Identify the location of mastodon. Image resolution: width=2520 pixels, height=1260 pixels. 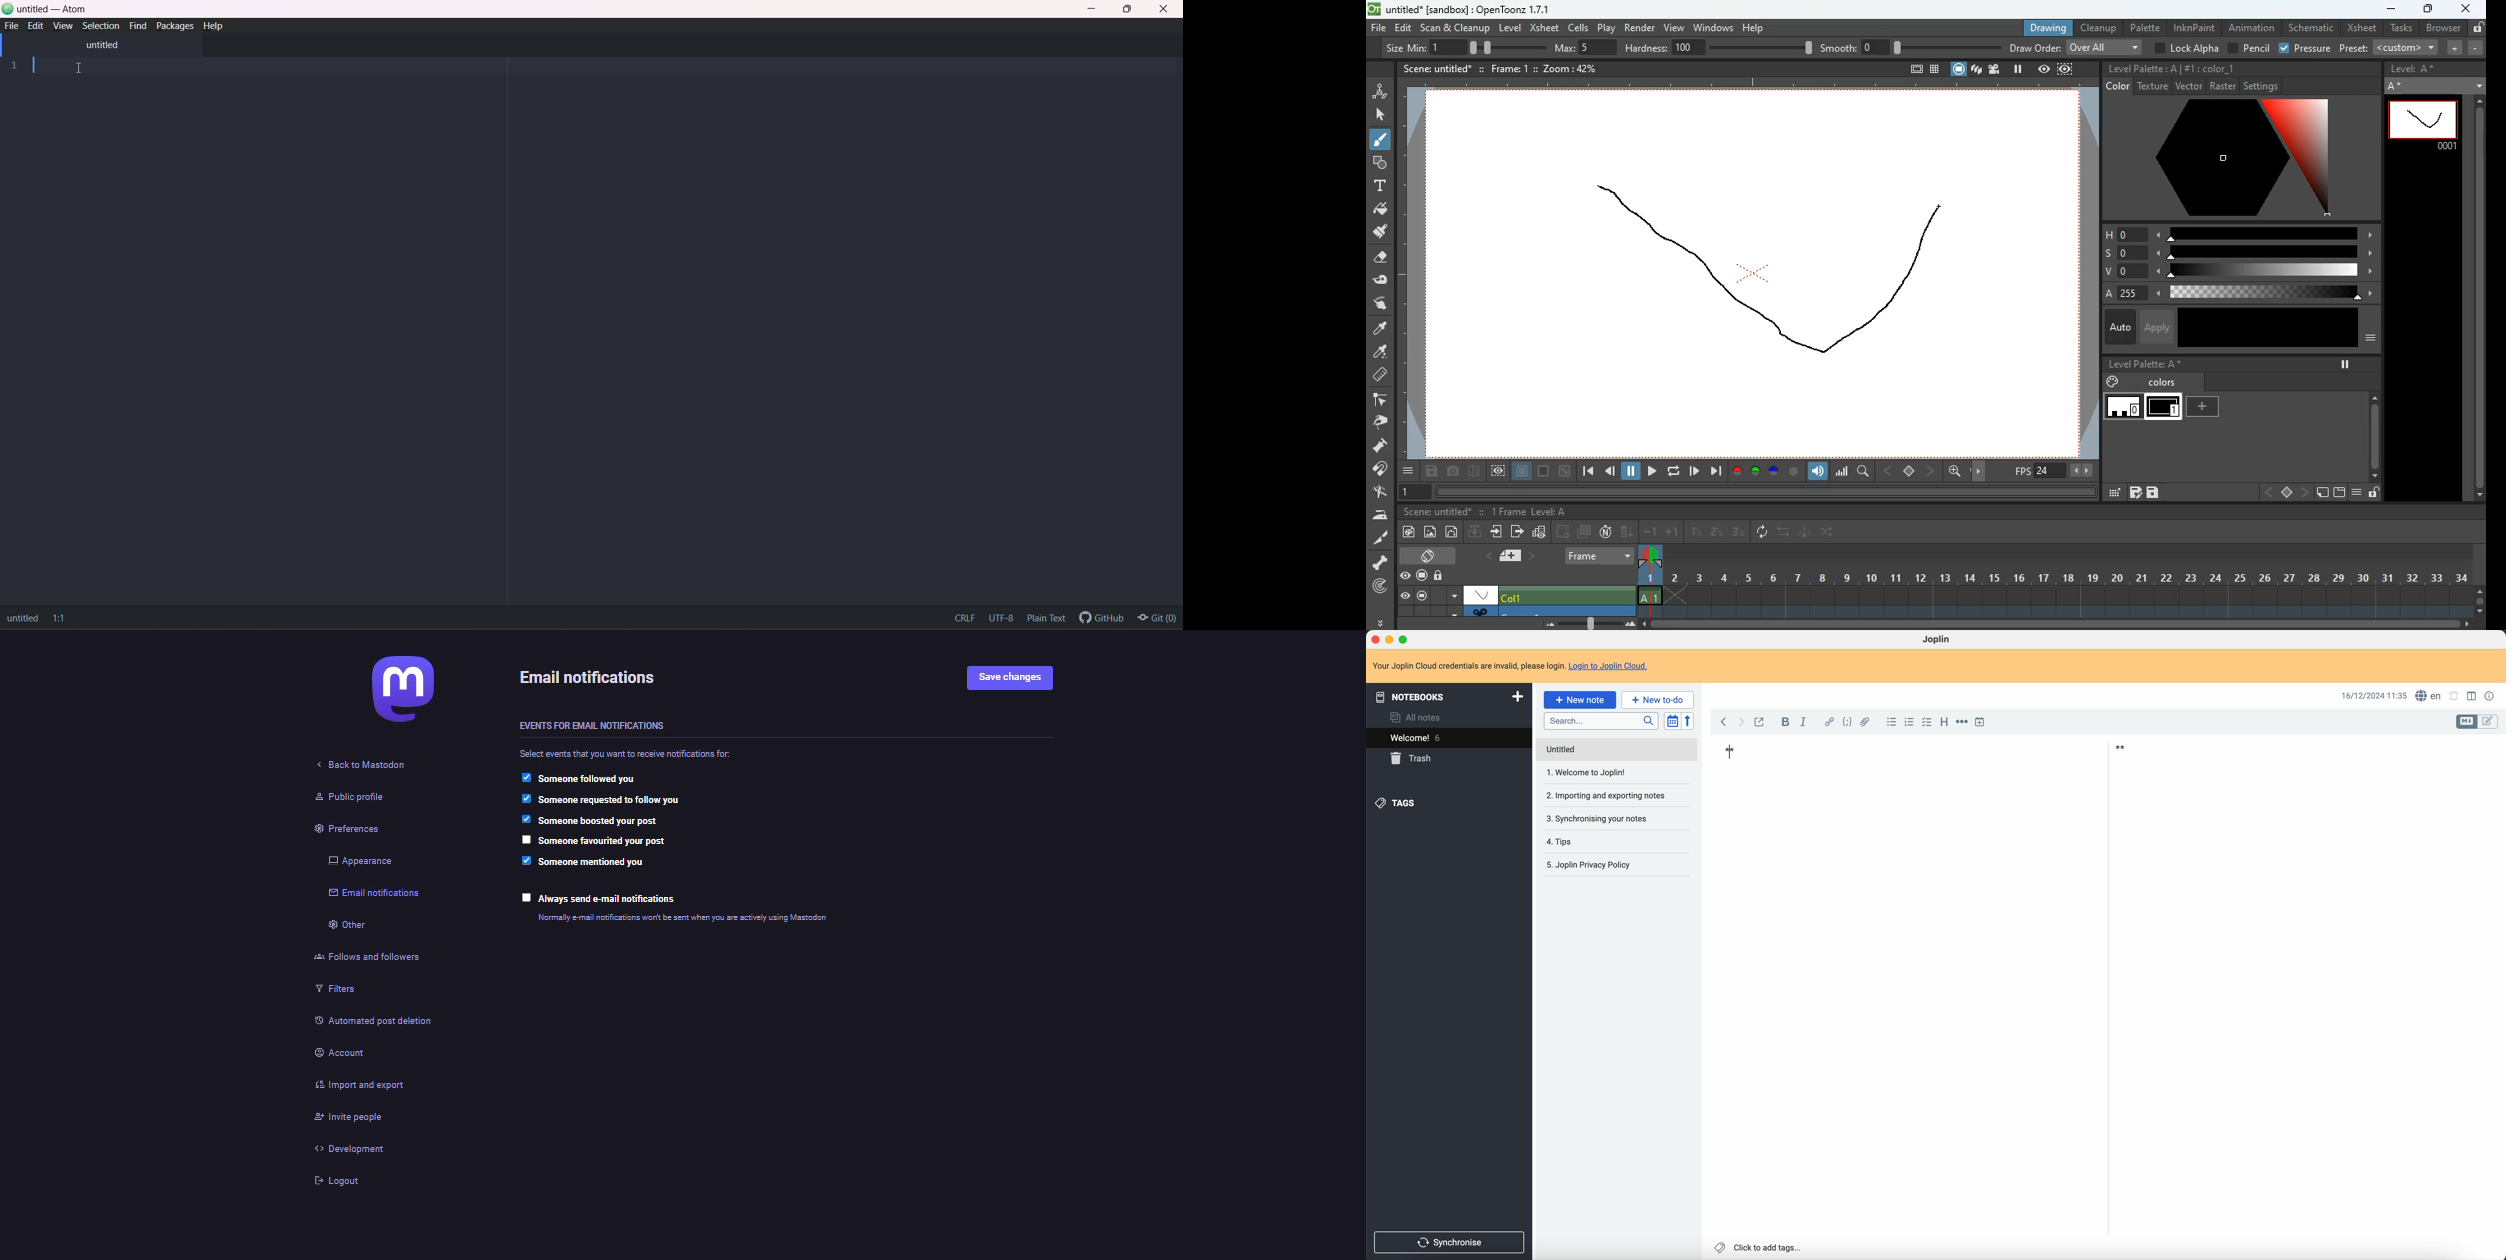
(384, 695).